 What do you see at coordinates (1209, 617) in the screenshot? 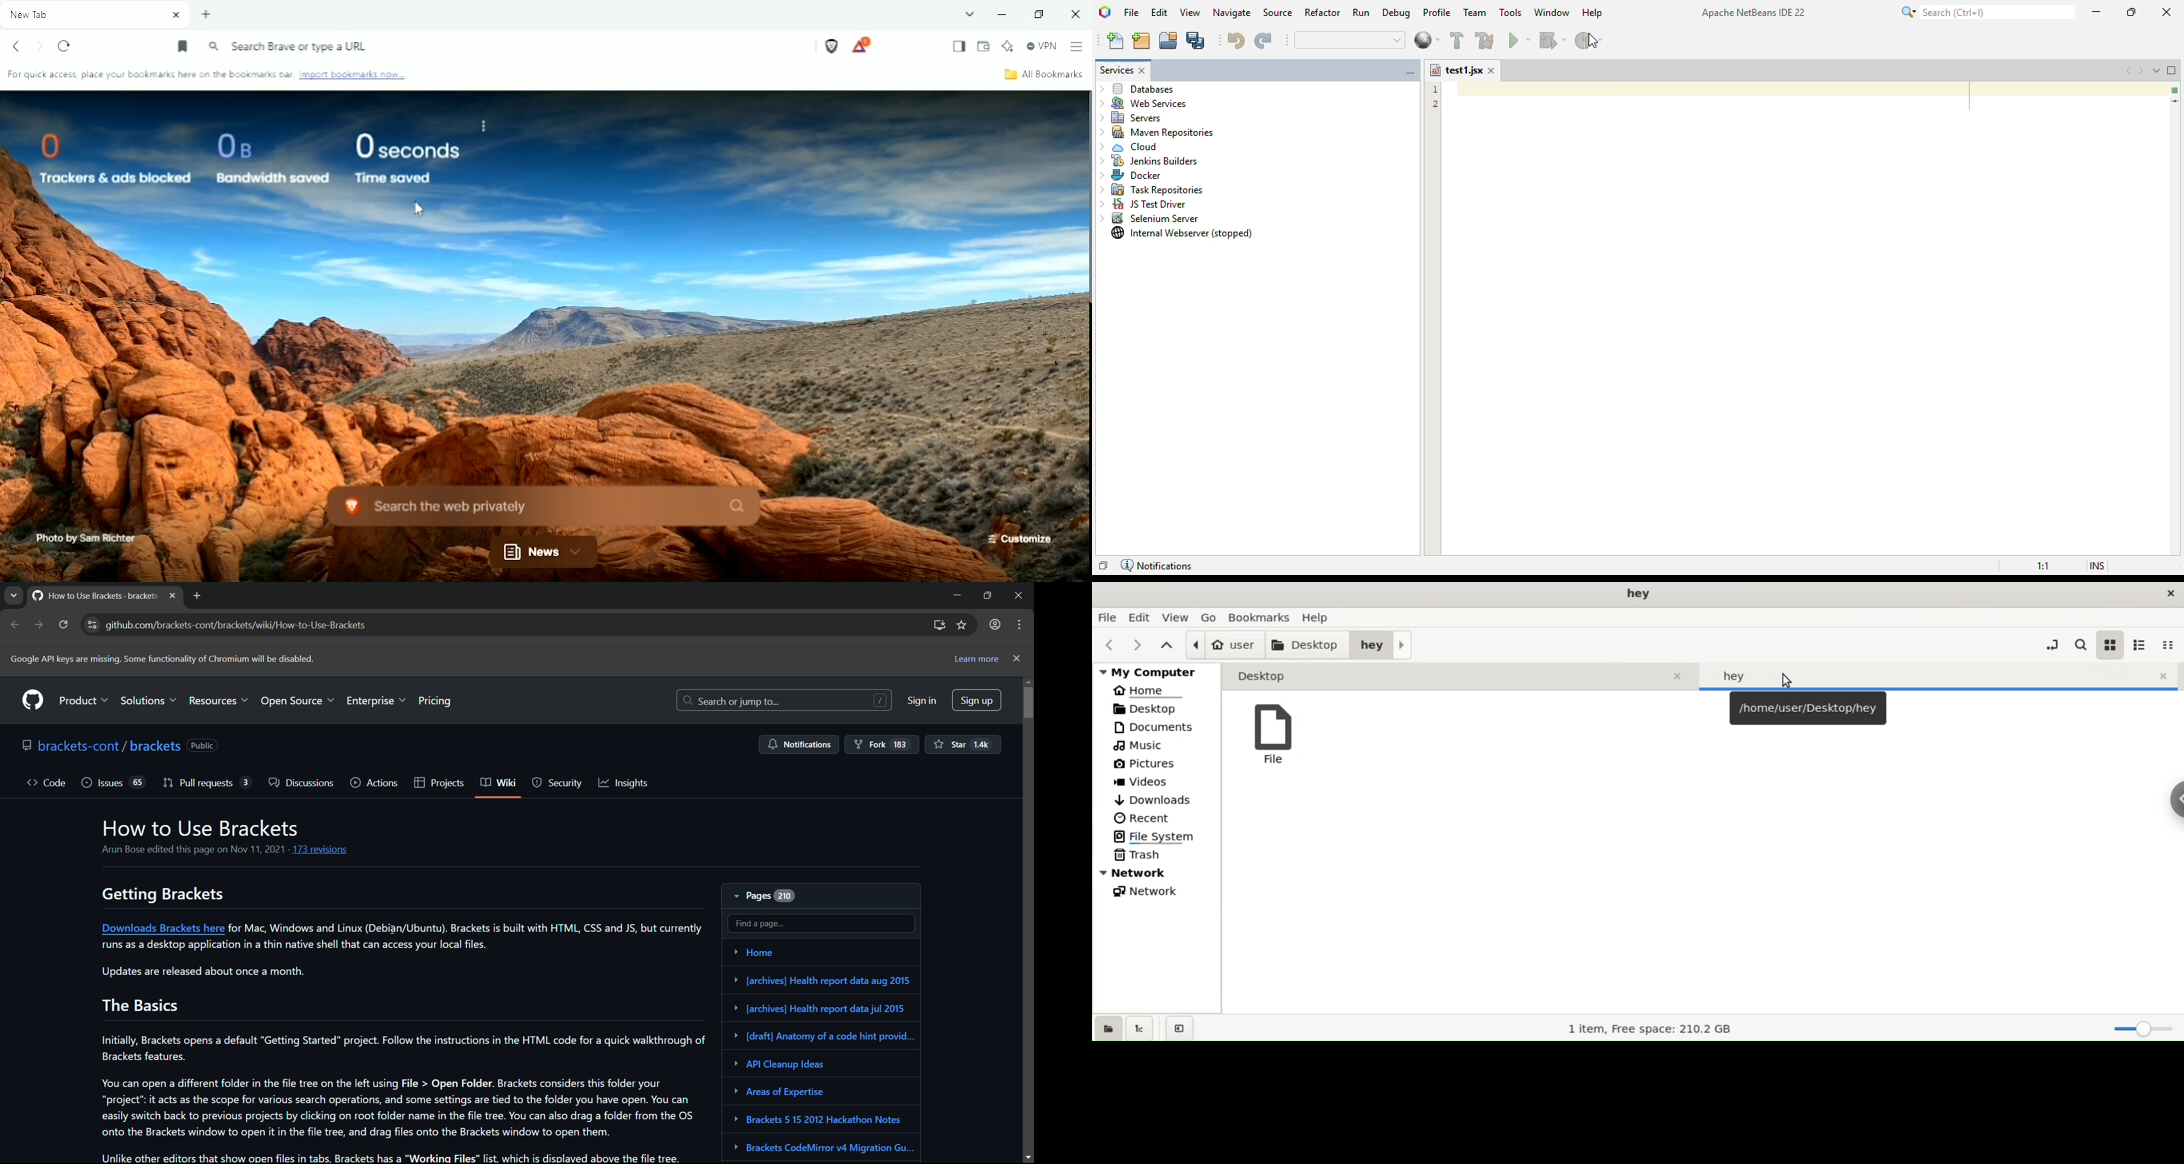
I see `go` at bounding box center [1209, 617].